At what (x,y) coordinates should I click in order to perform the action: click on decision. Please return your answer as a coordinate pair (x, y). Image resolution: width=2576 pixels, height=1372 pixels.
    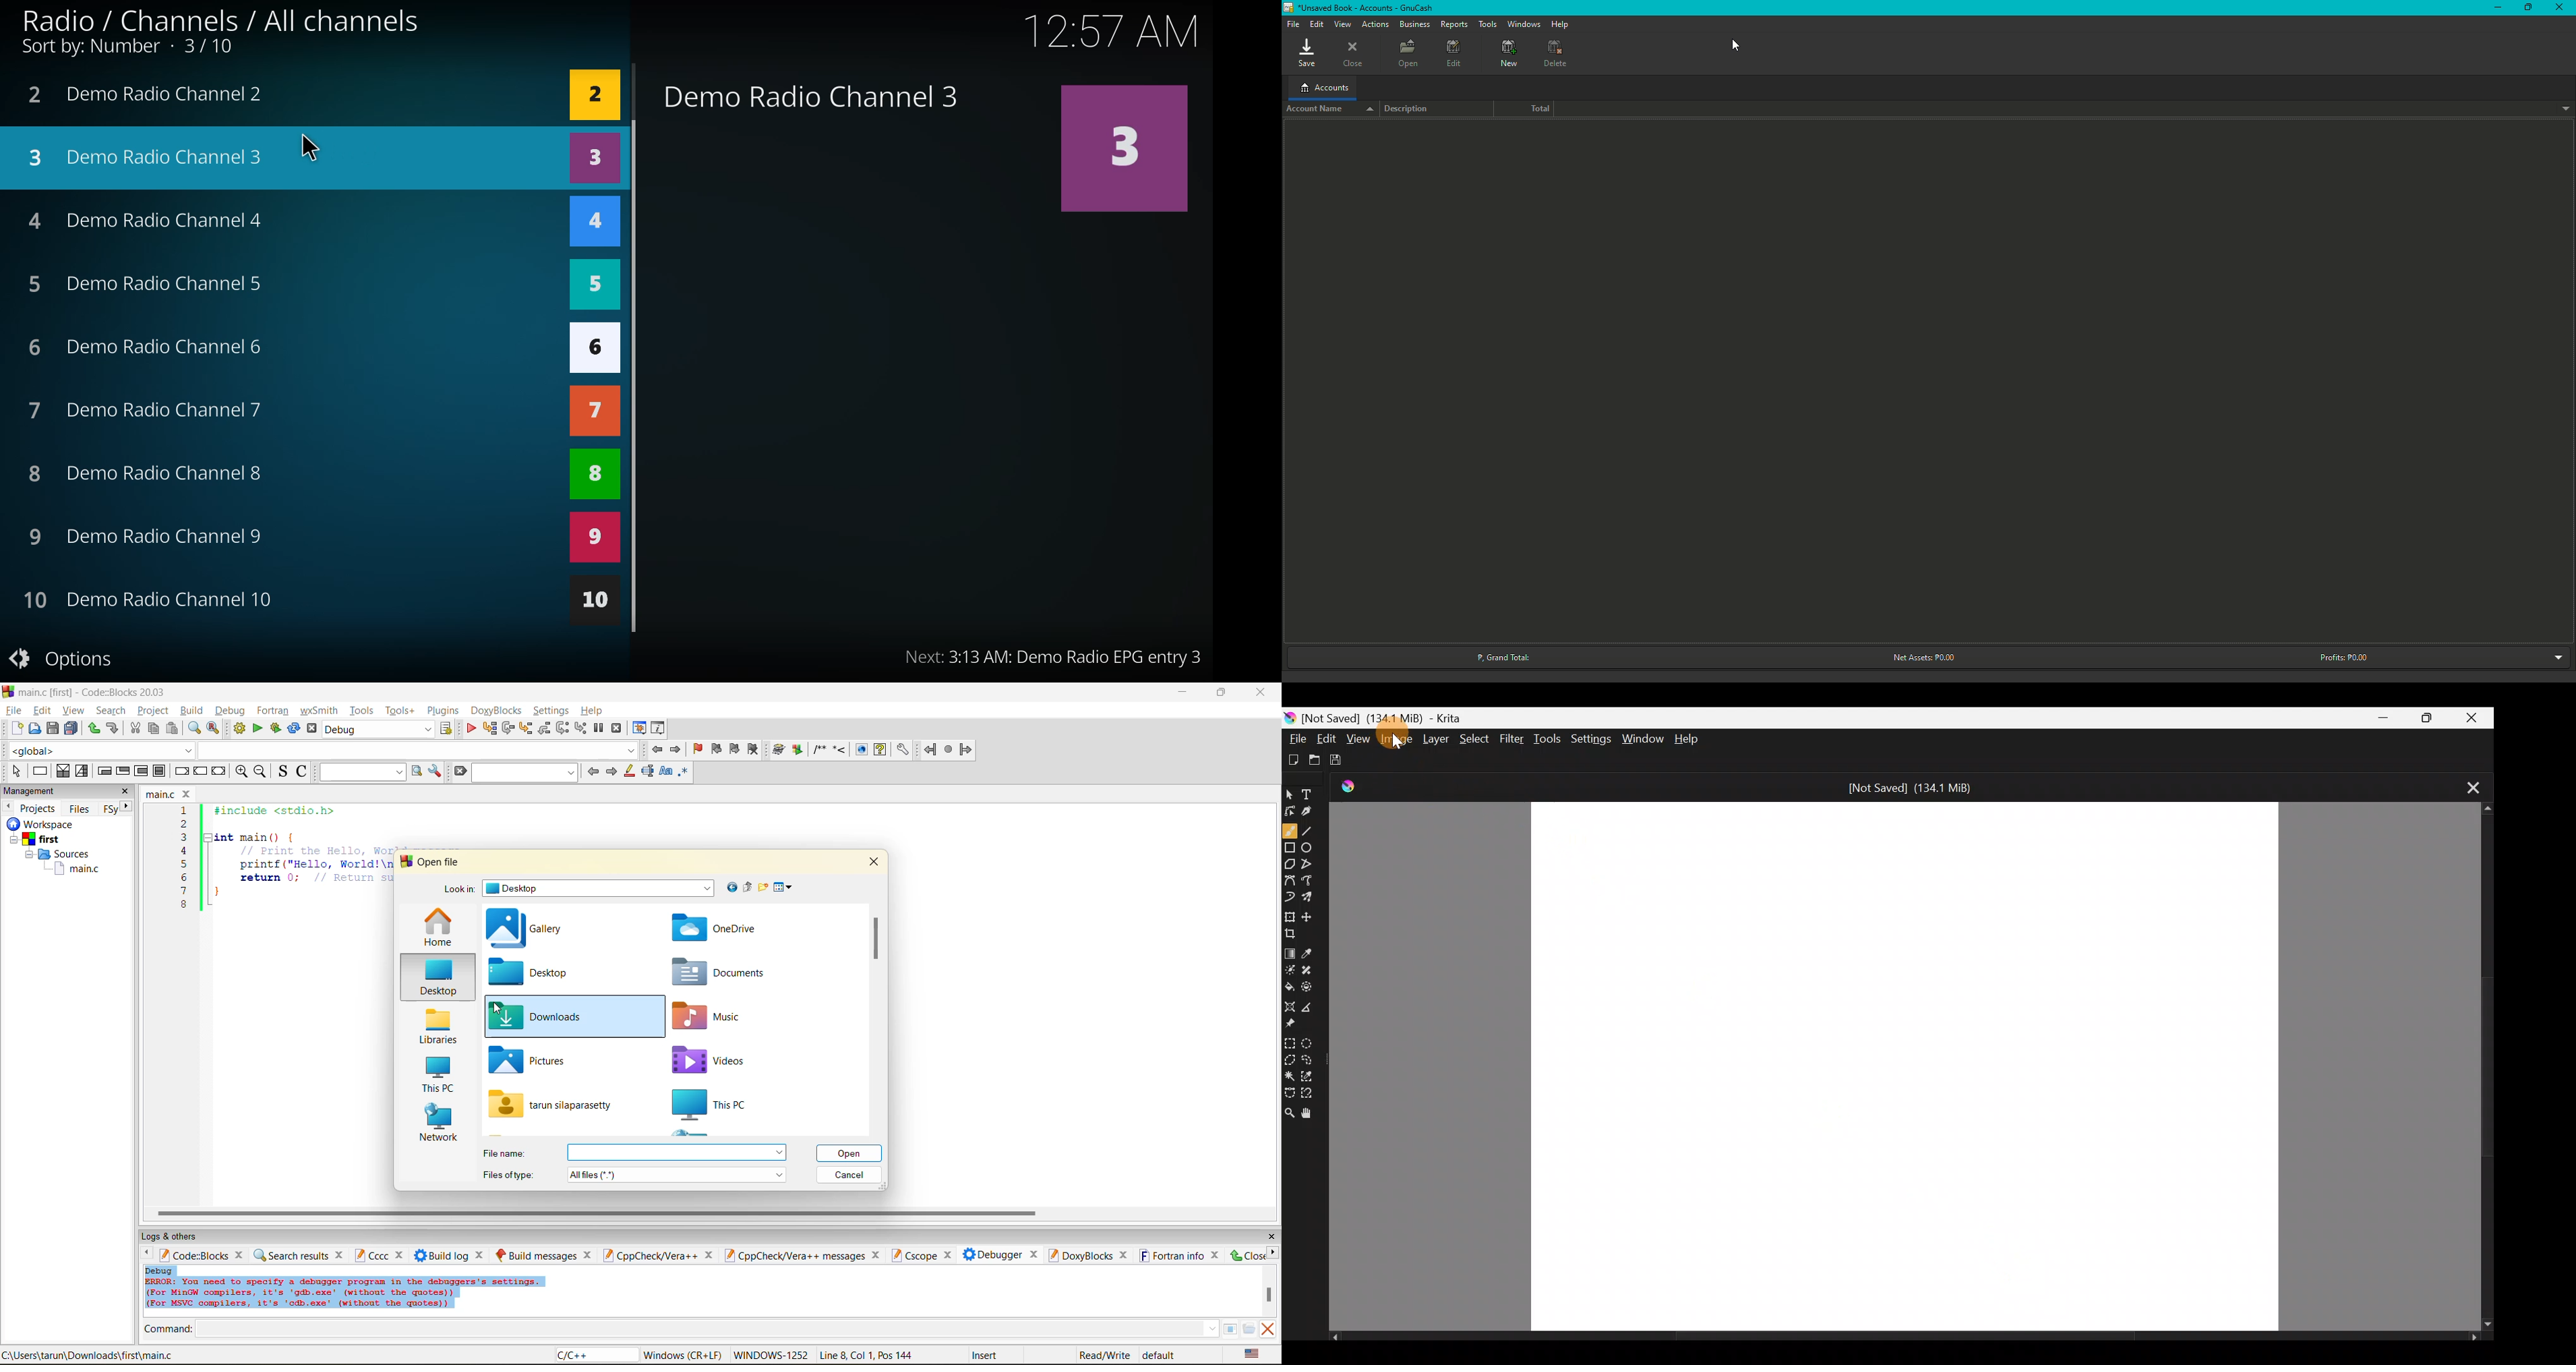
    Looking at the image, I should click on (62, 771).